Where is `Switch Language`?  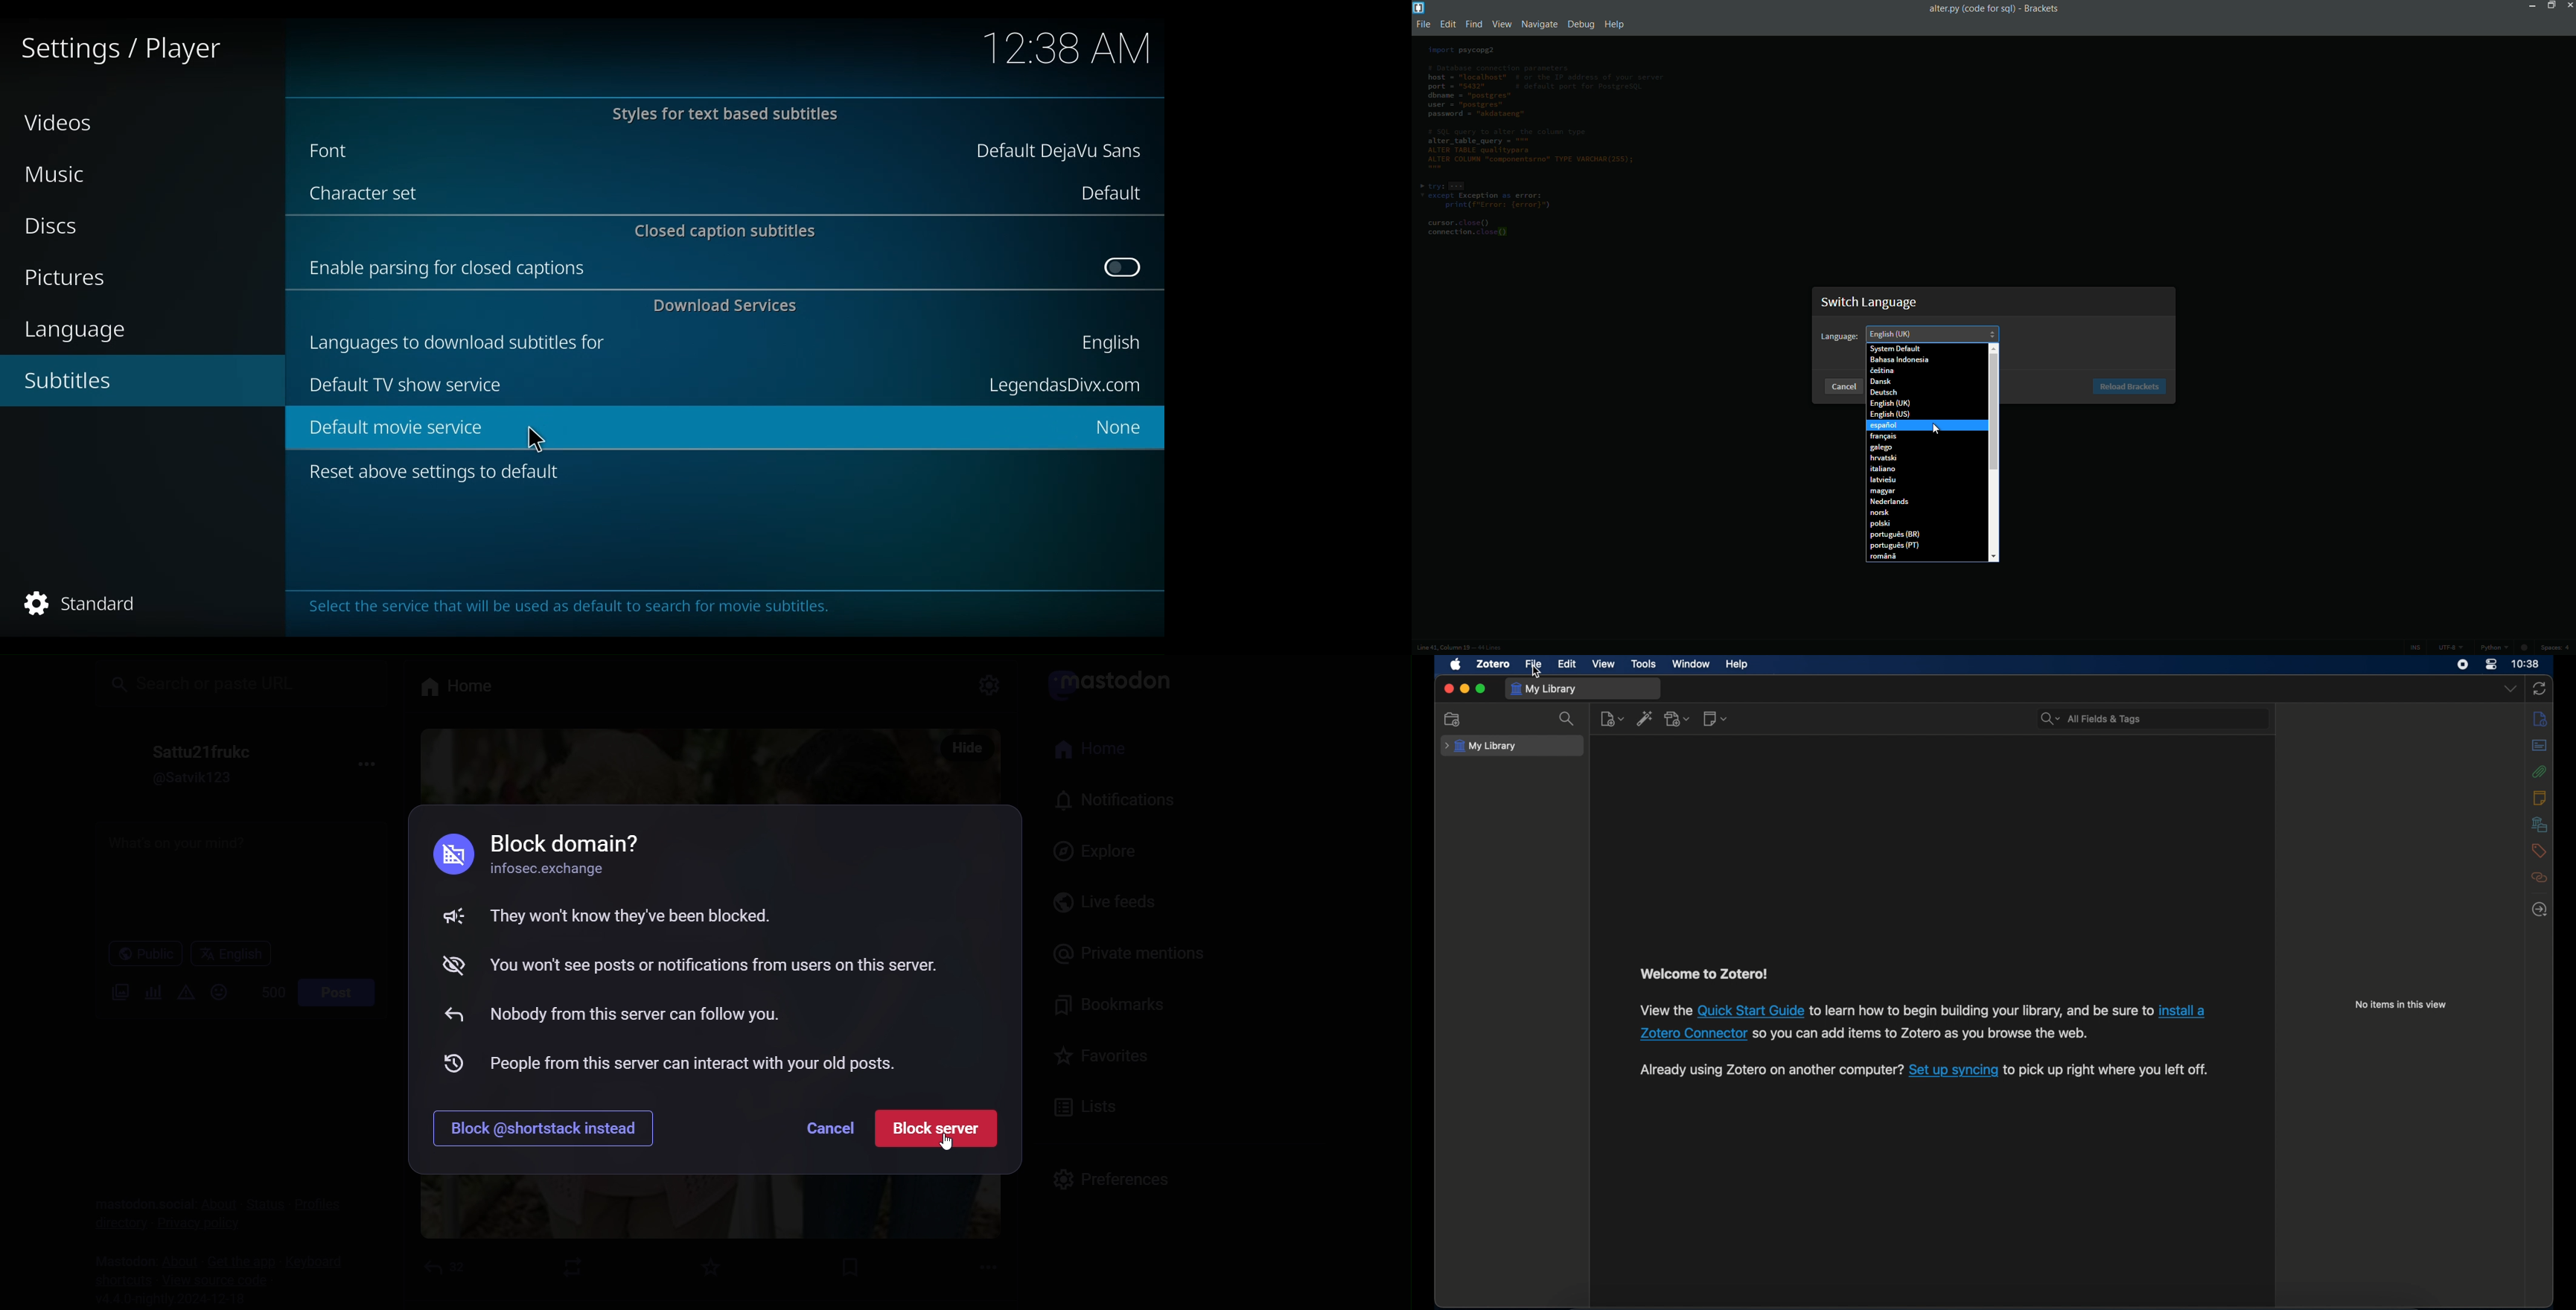 Switch Language is located at coordinates (1872, 303).